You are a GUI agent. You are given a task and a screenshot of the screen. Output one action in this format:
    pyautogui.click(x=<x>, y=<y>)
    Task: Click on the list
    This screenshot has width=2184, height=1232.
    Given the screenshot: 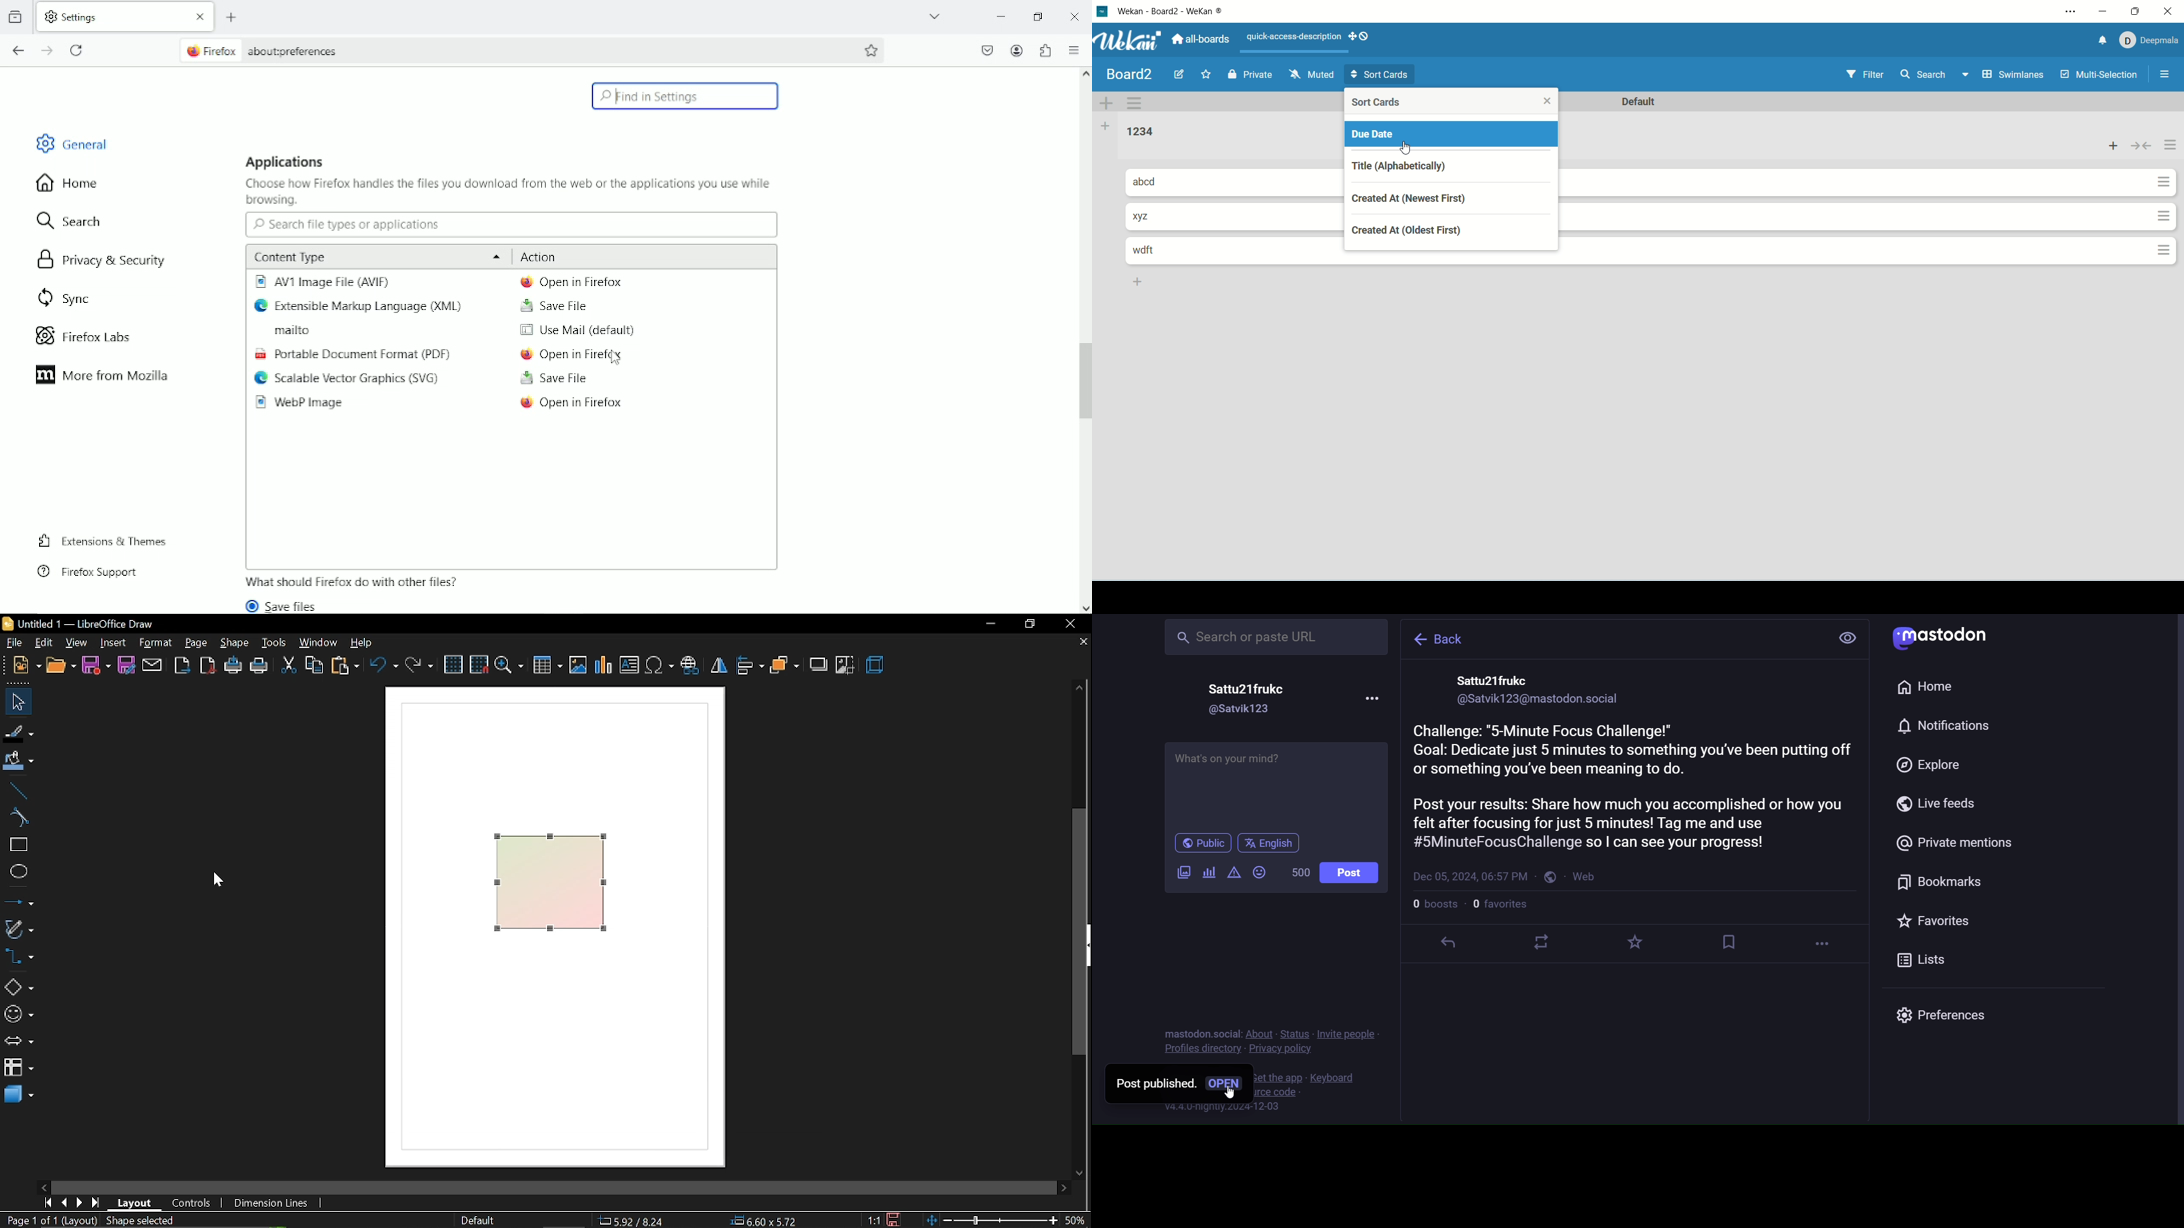 What is the action you would take?
    pyautogui.click(x=1926, y=960)
    